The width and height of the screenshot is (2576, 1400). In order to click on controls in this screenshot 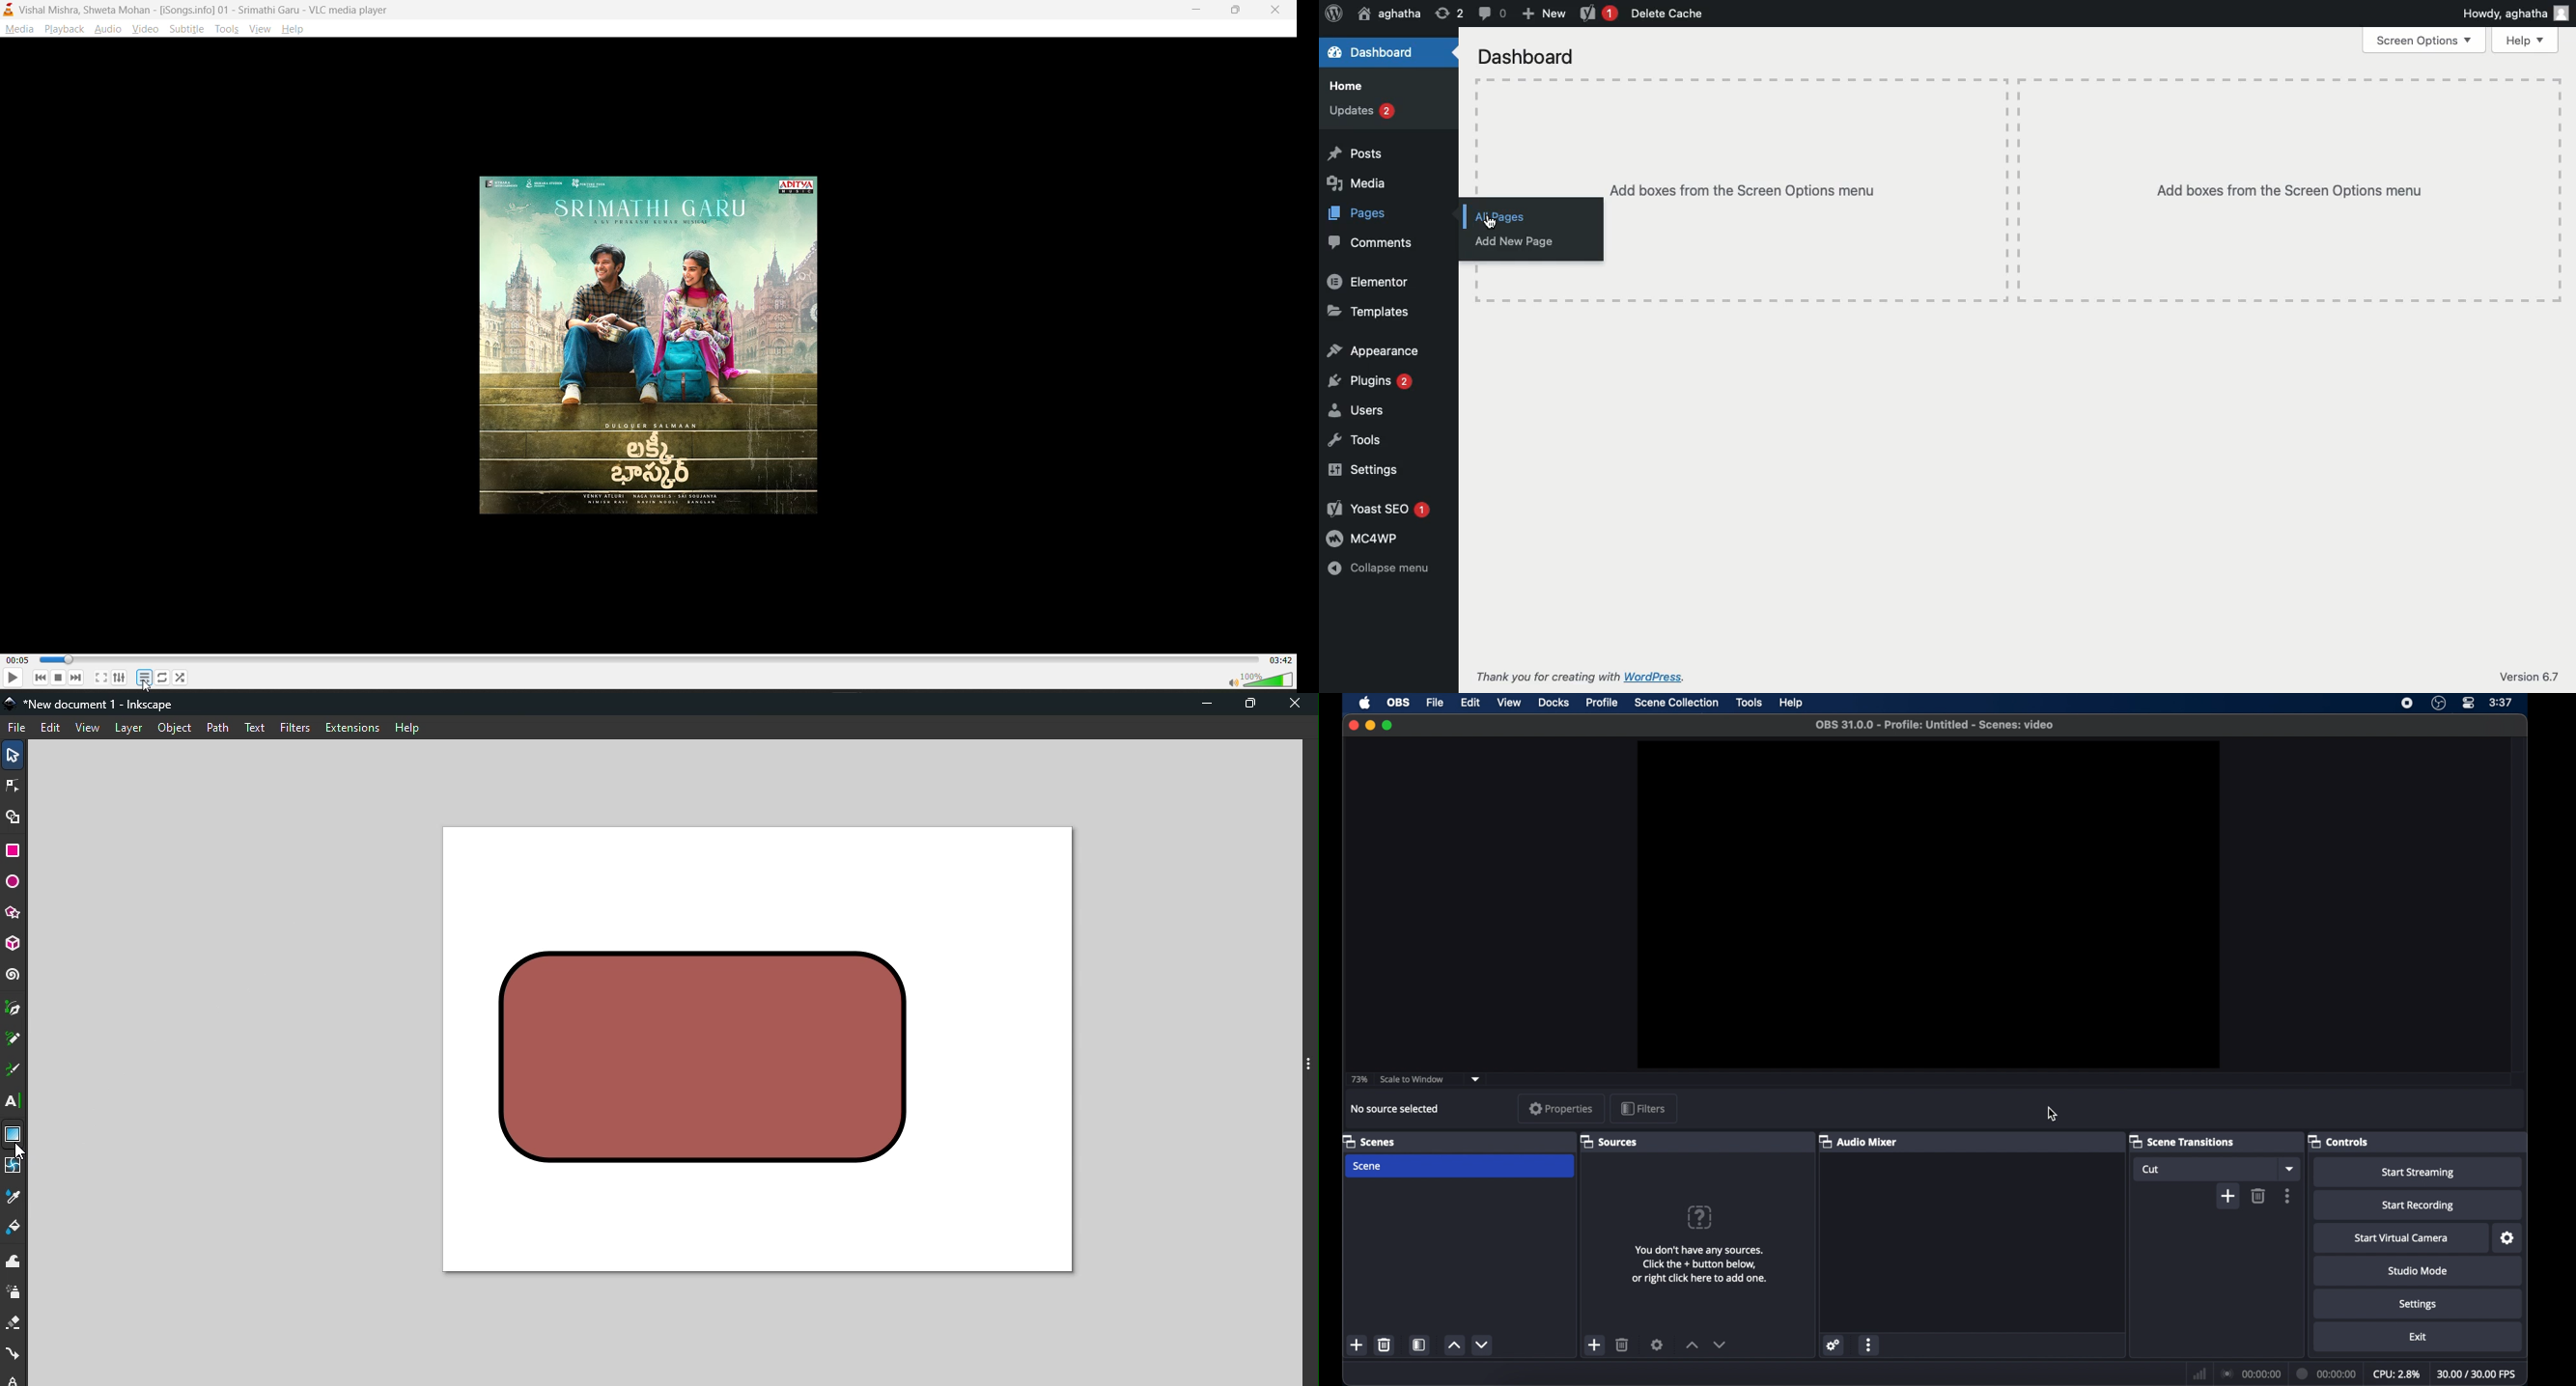, I will do `click(2339, 1141)`.